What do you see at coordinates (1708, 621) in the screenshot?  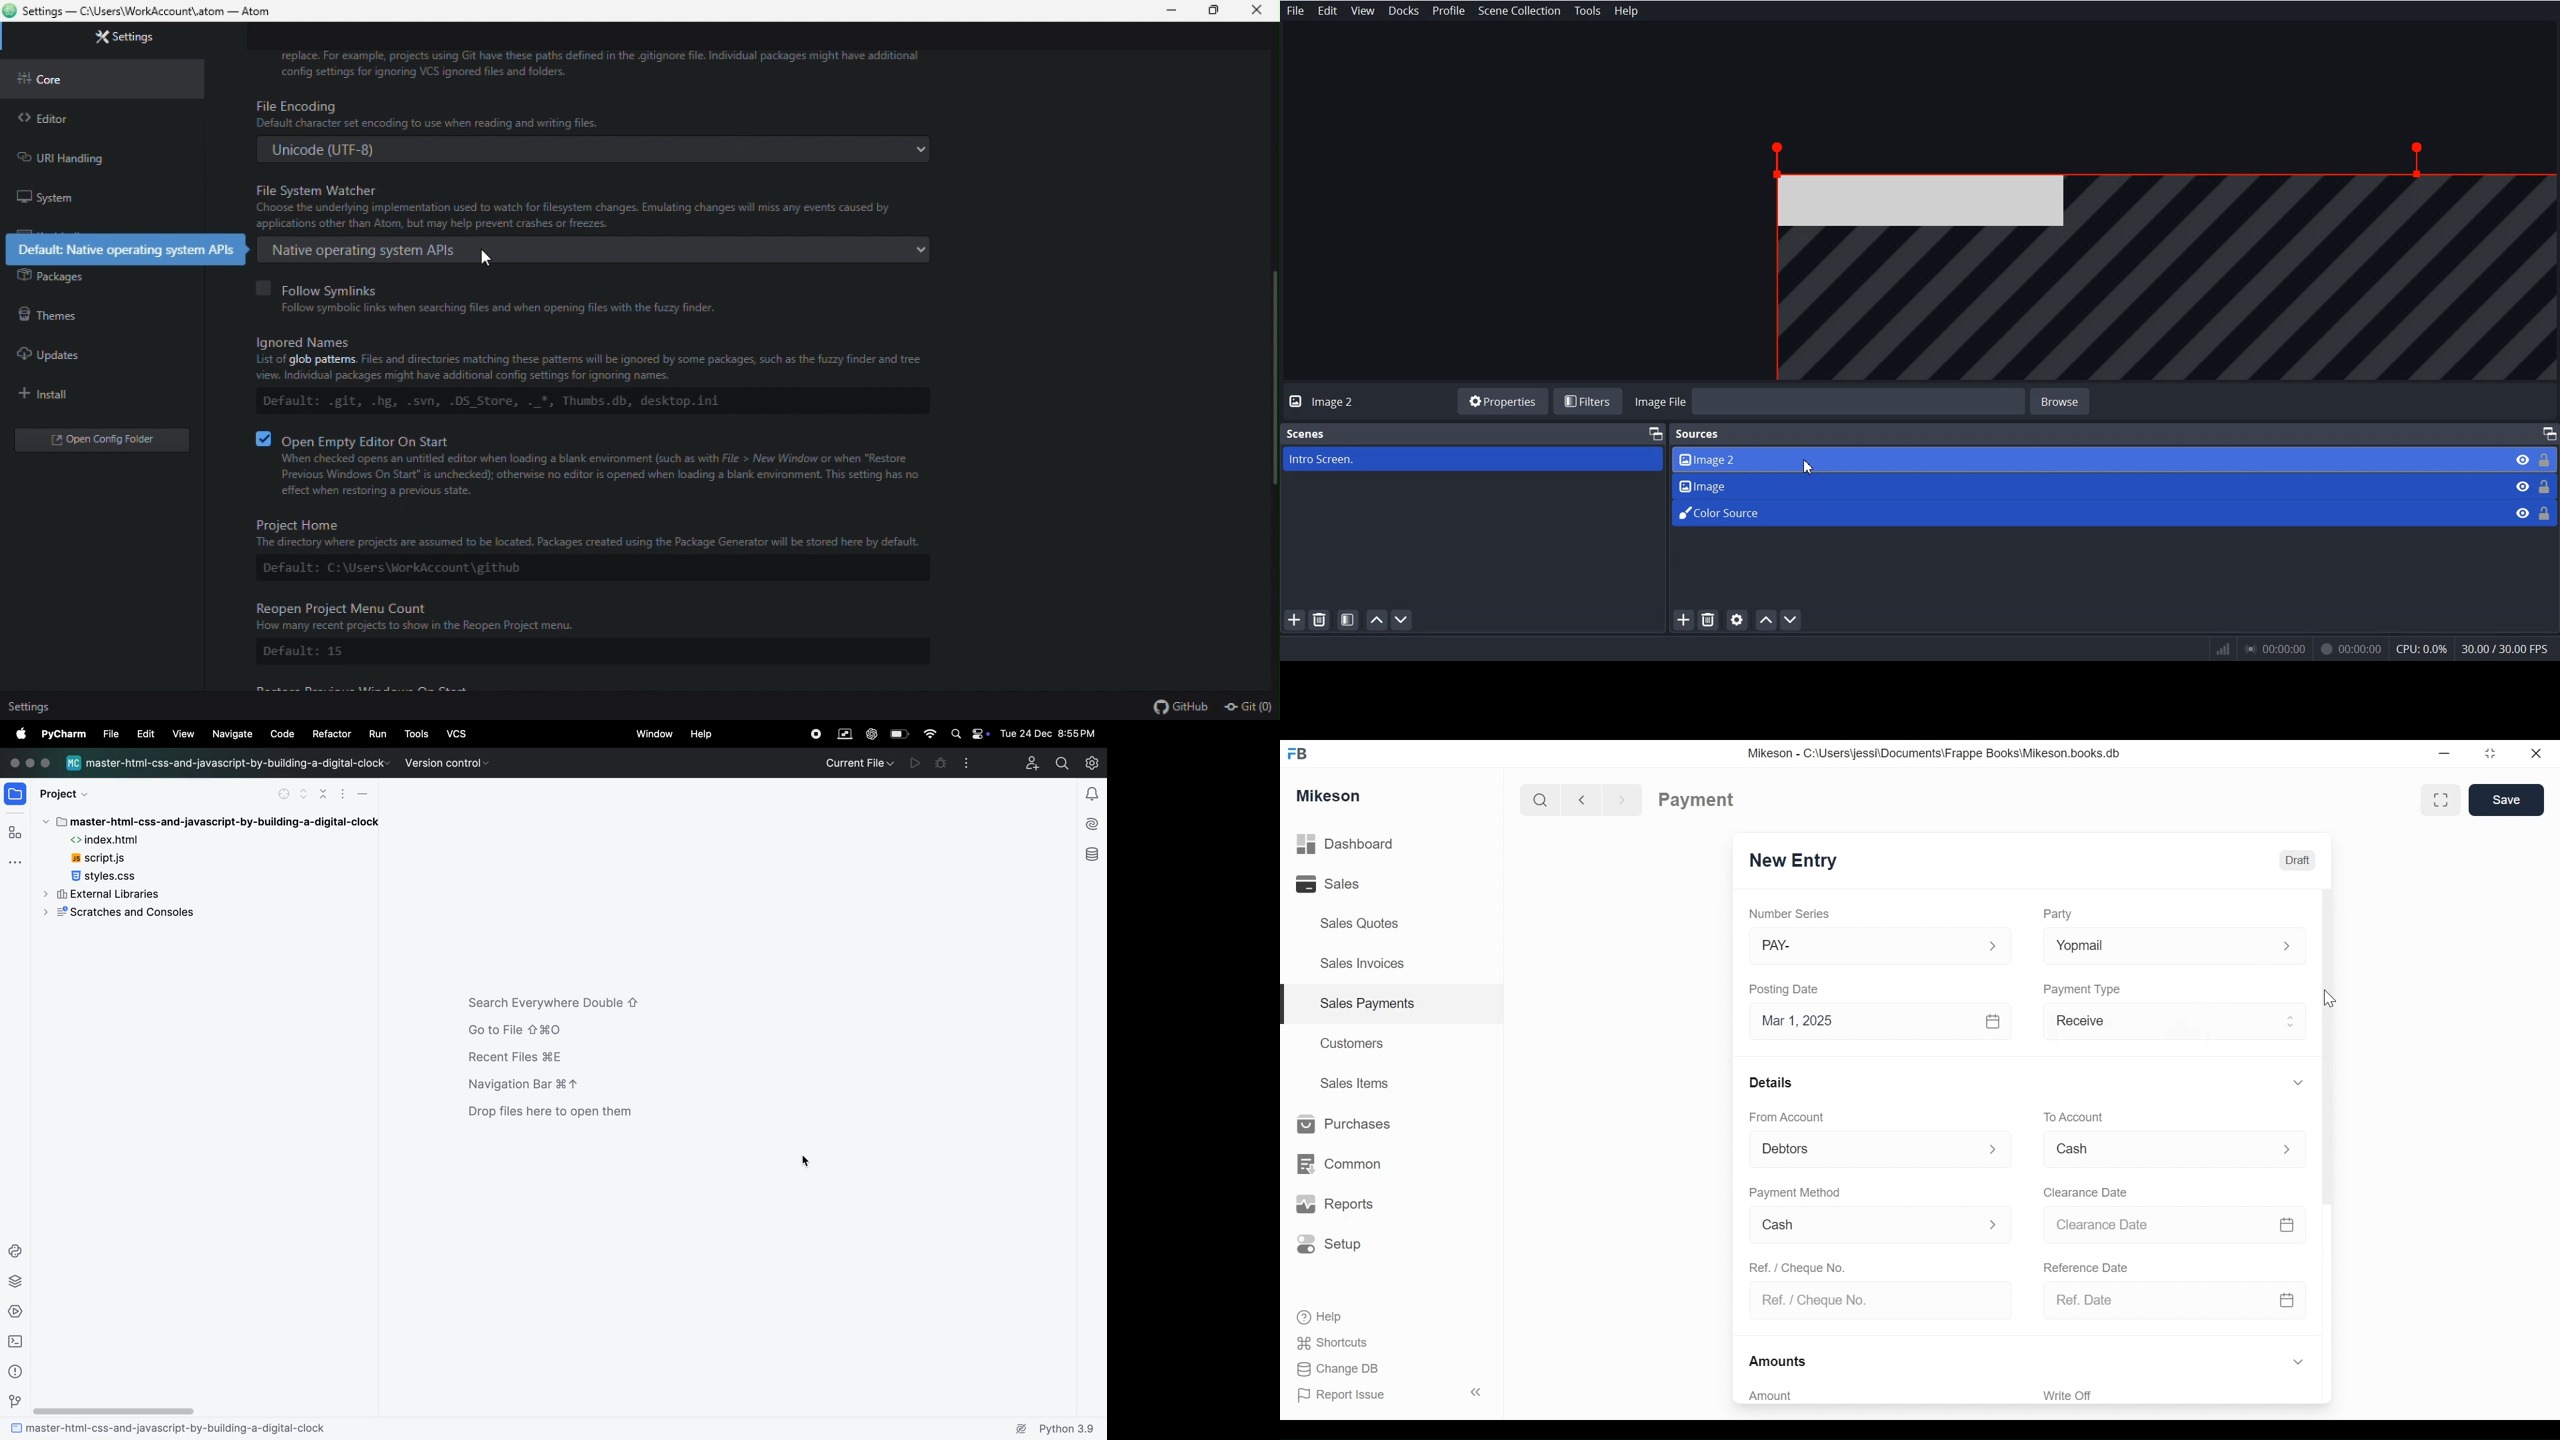 I see `Remove Selected Source` at bounding box center [1708, 621].